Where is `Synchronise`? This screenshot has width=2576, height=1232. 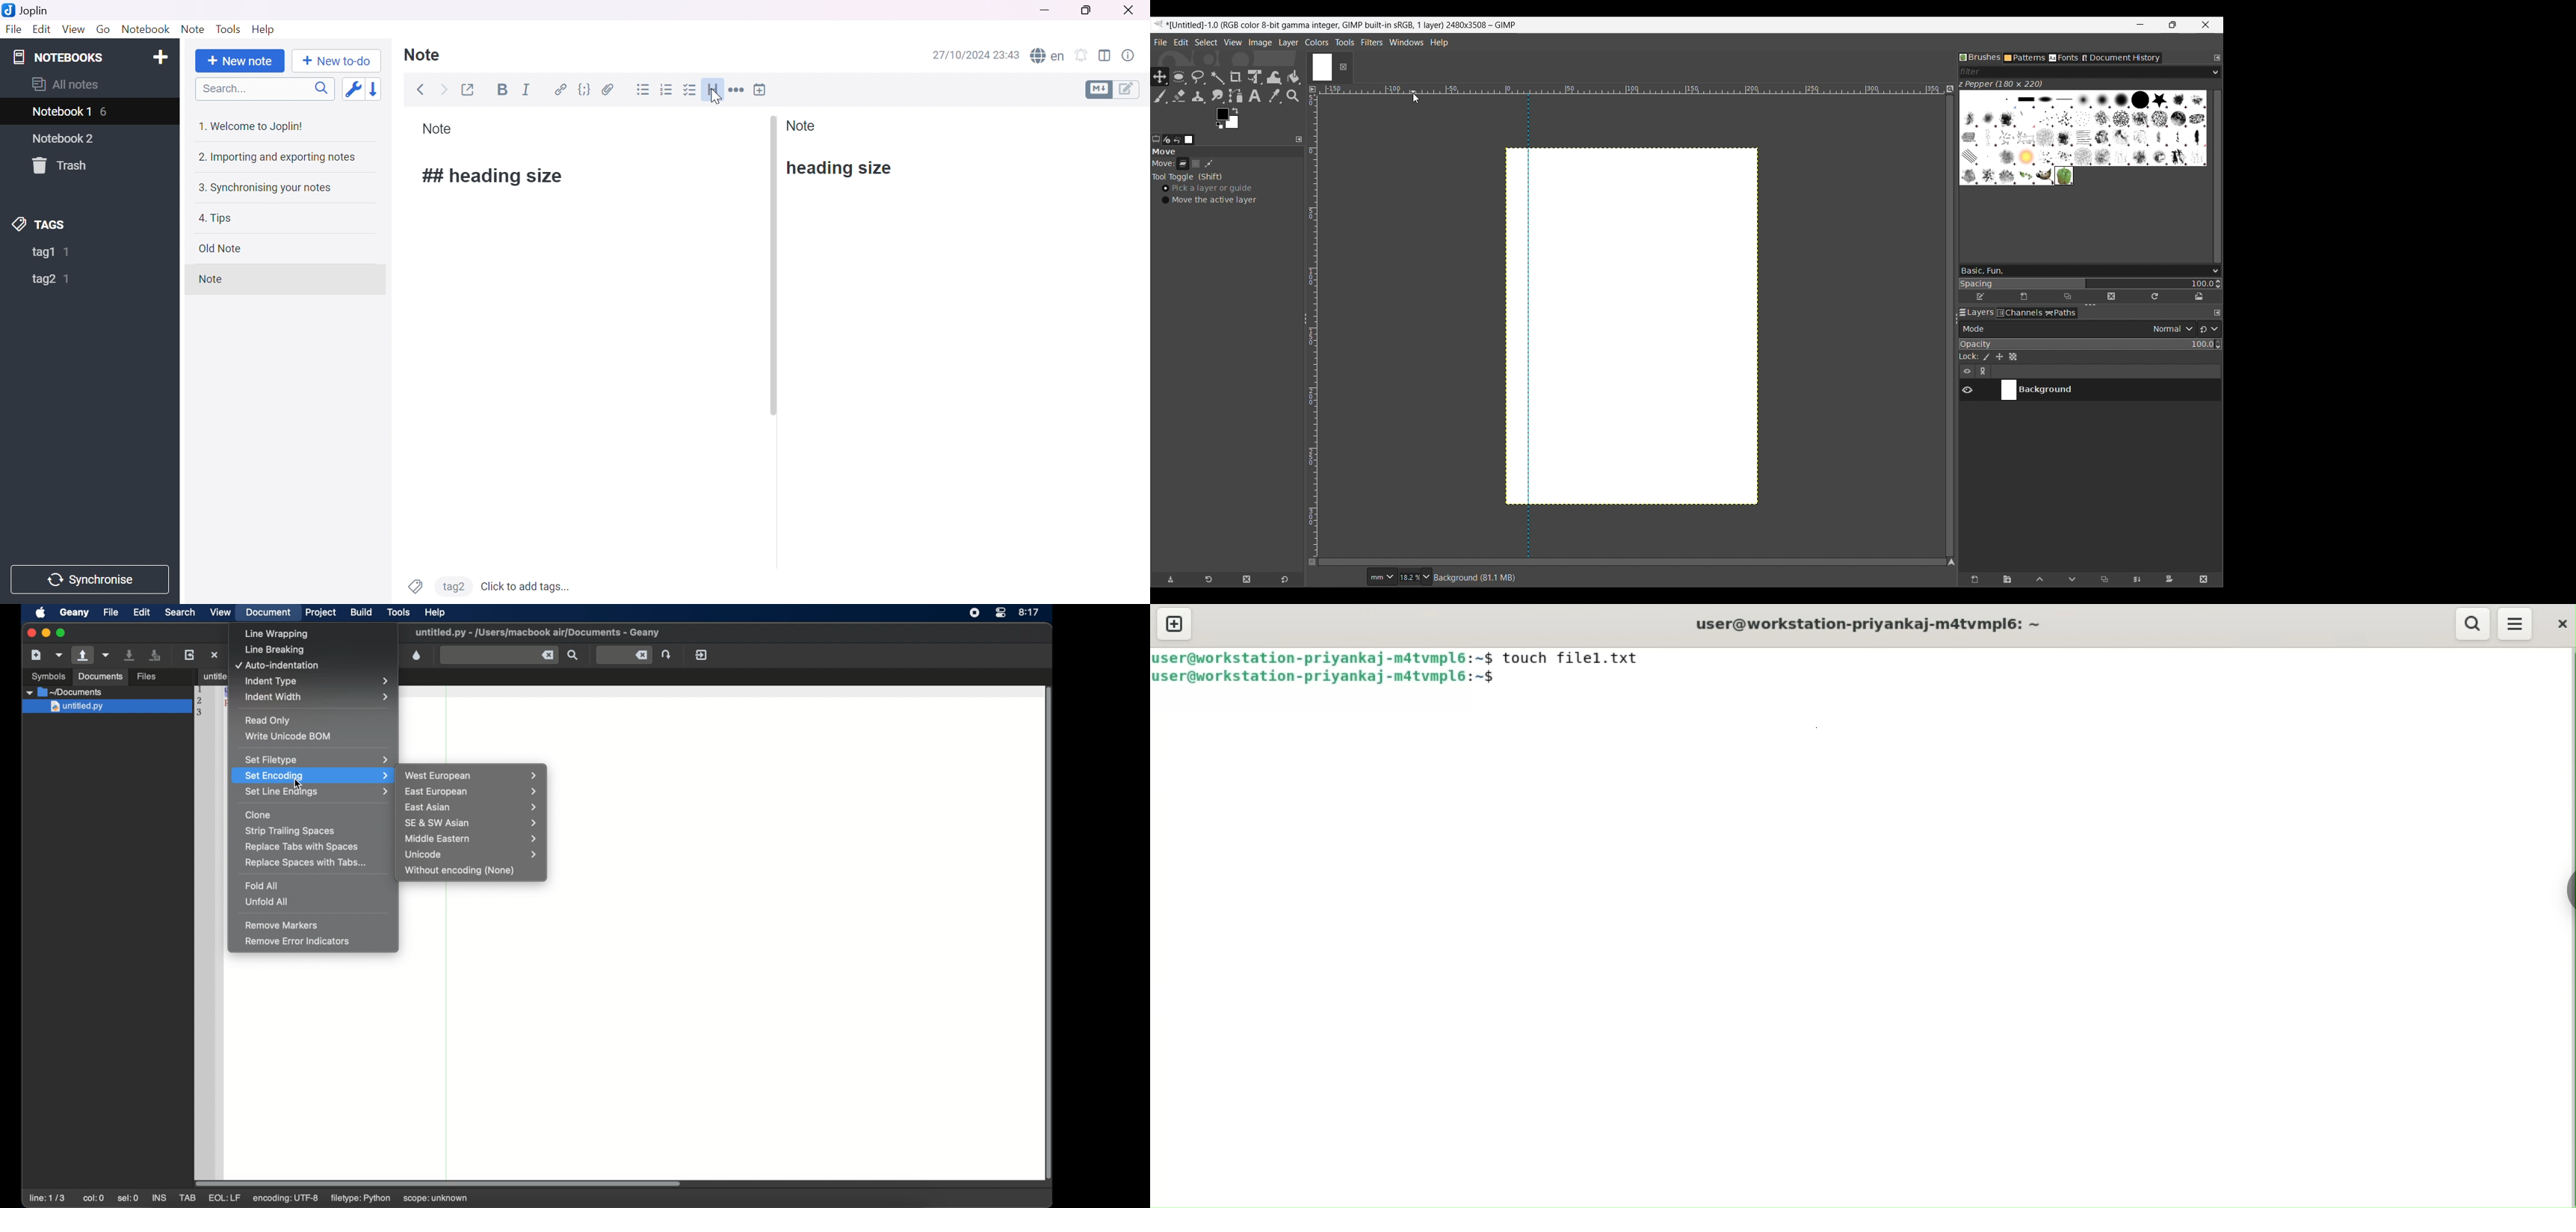 Synchronise is located at coordinates (89, 579).